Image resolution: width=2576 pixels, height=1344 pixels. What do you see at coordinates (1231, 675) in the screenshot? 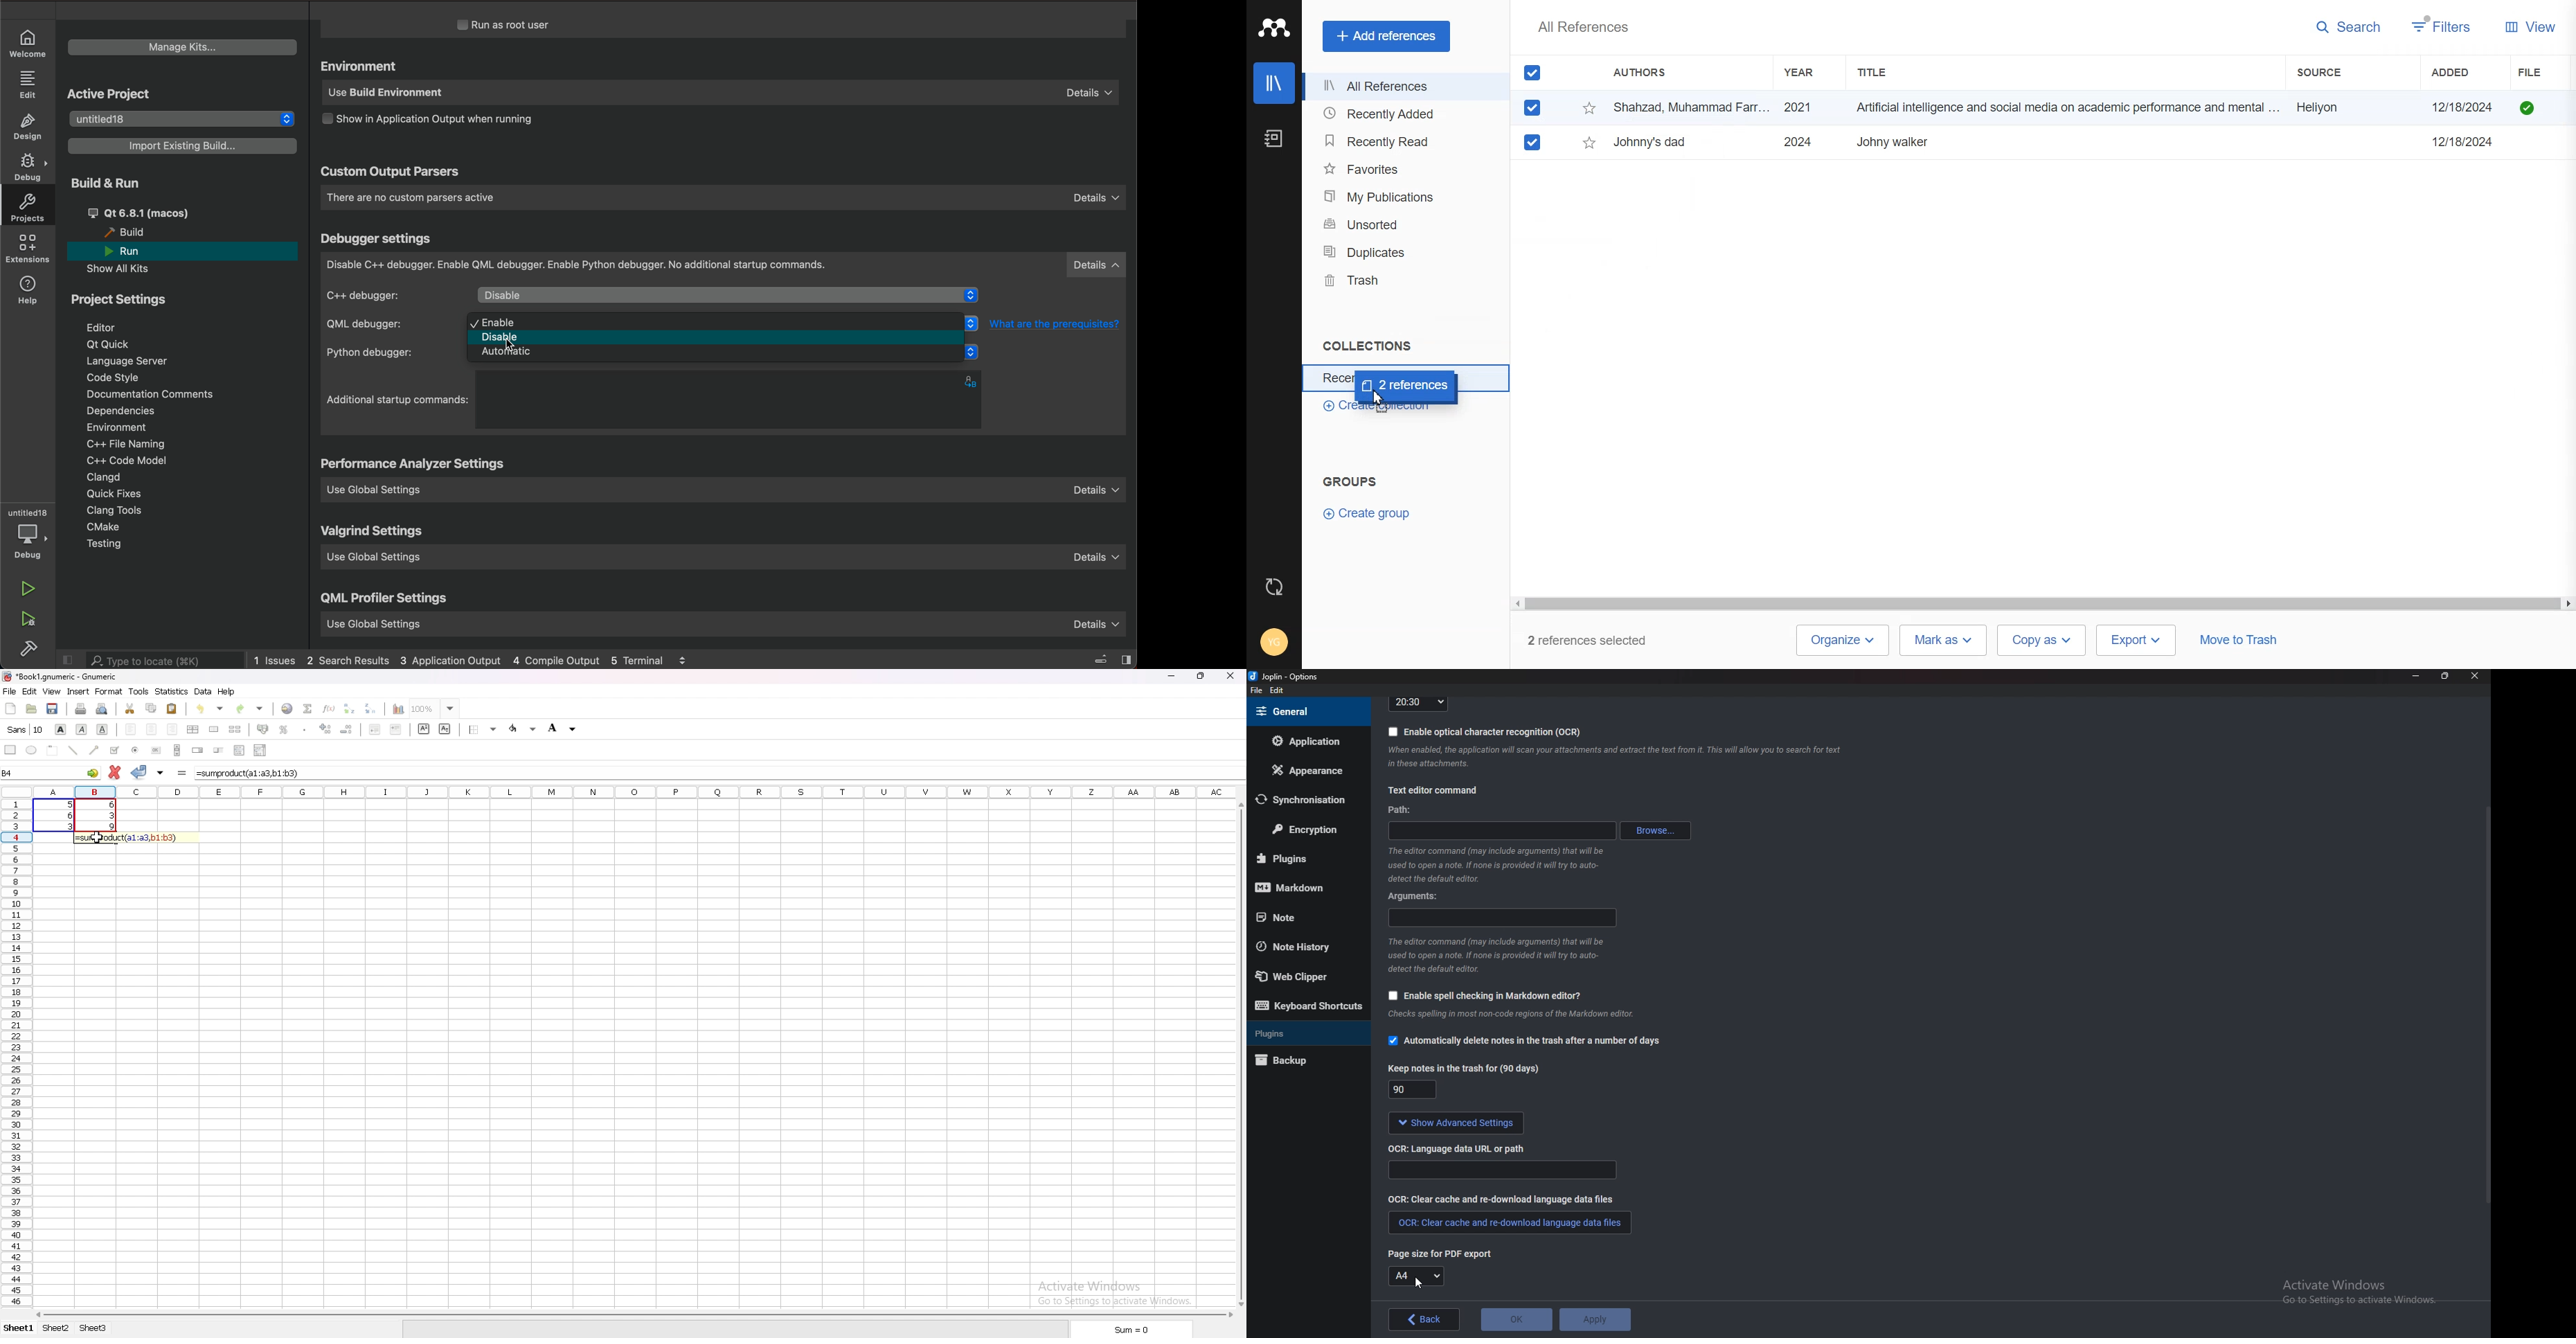
I see `close` at bounding box center [1231, 675].